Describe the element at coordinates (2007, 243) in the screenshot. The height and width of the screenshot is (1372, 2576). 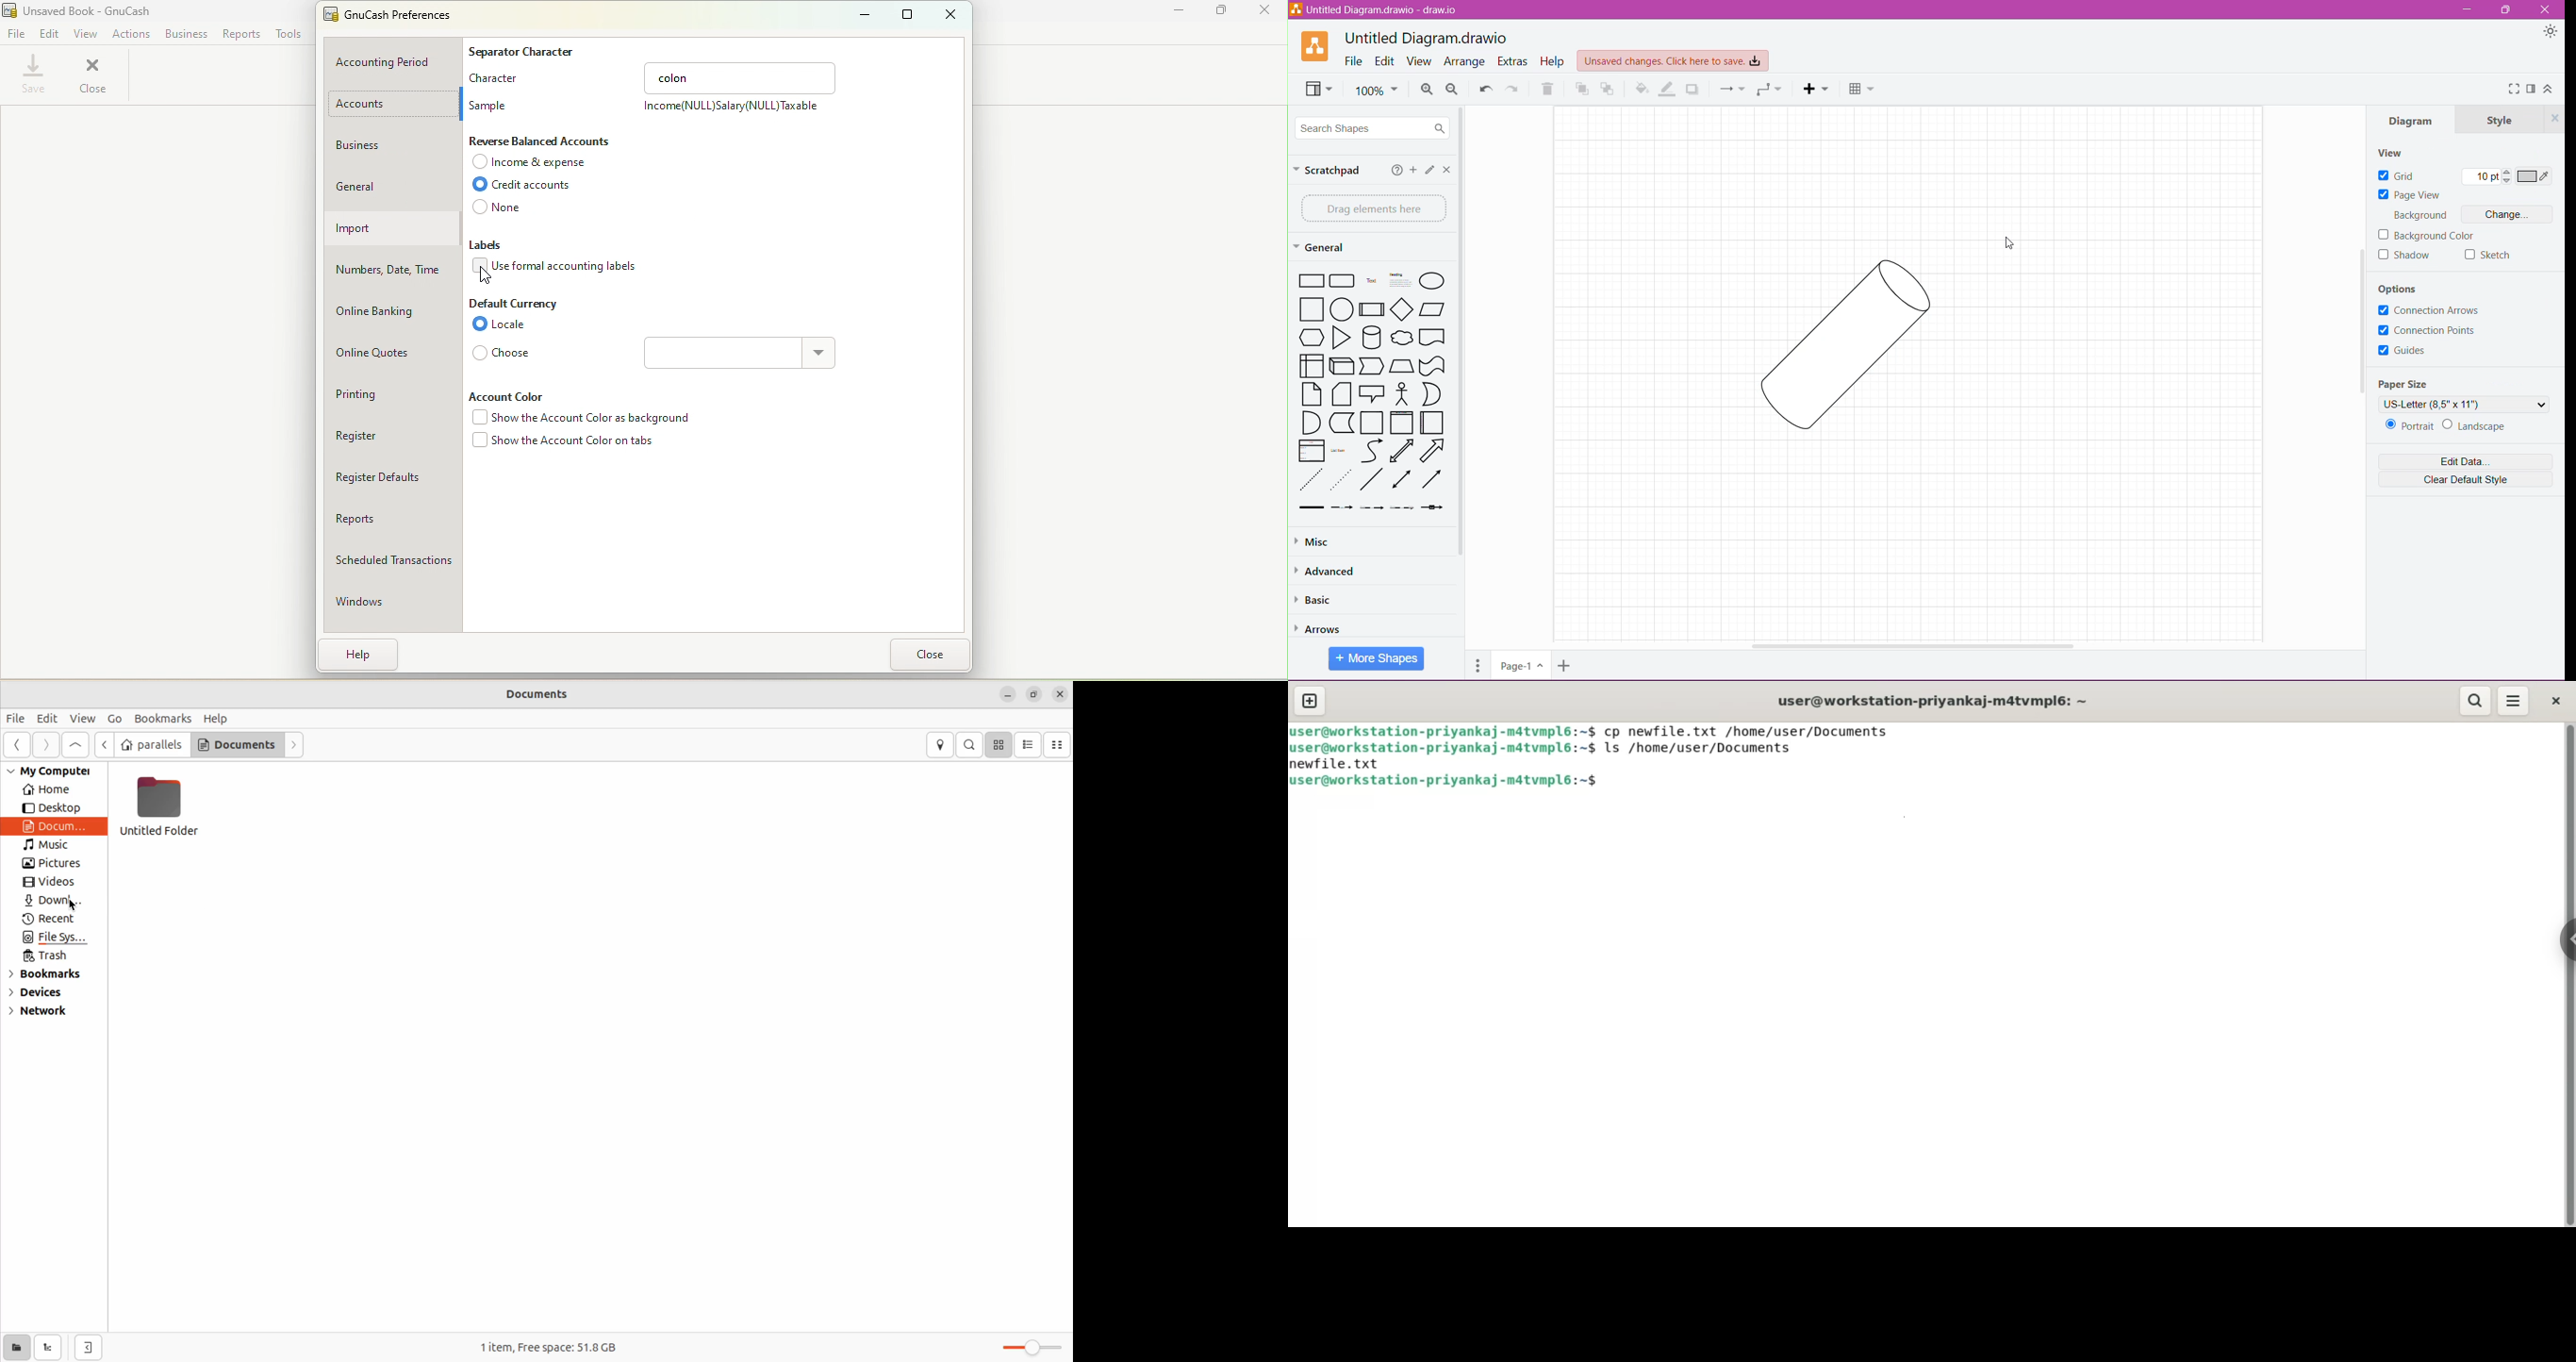
I see `Cursor` at that location.